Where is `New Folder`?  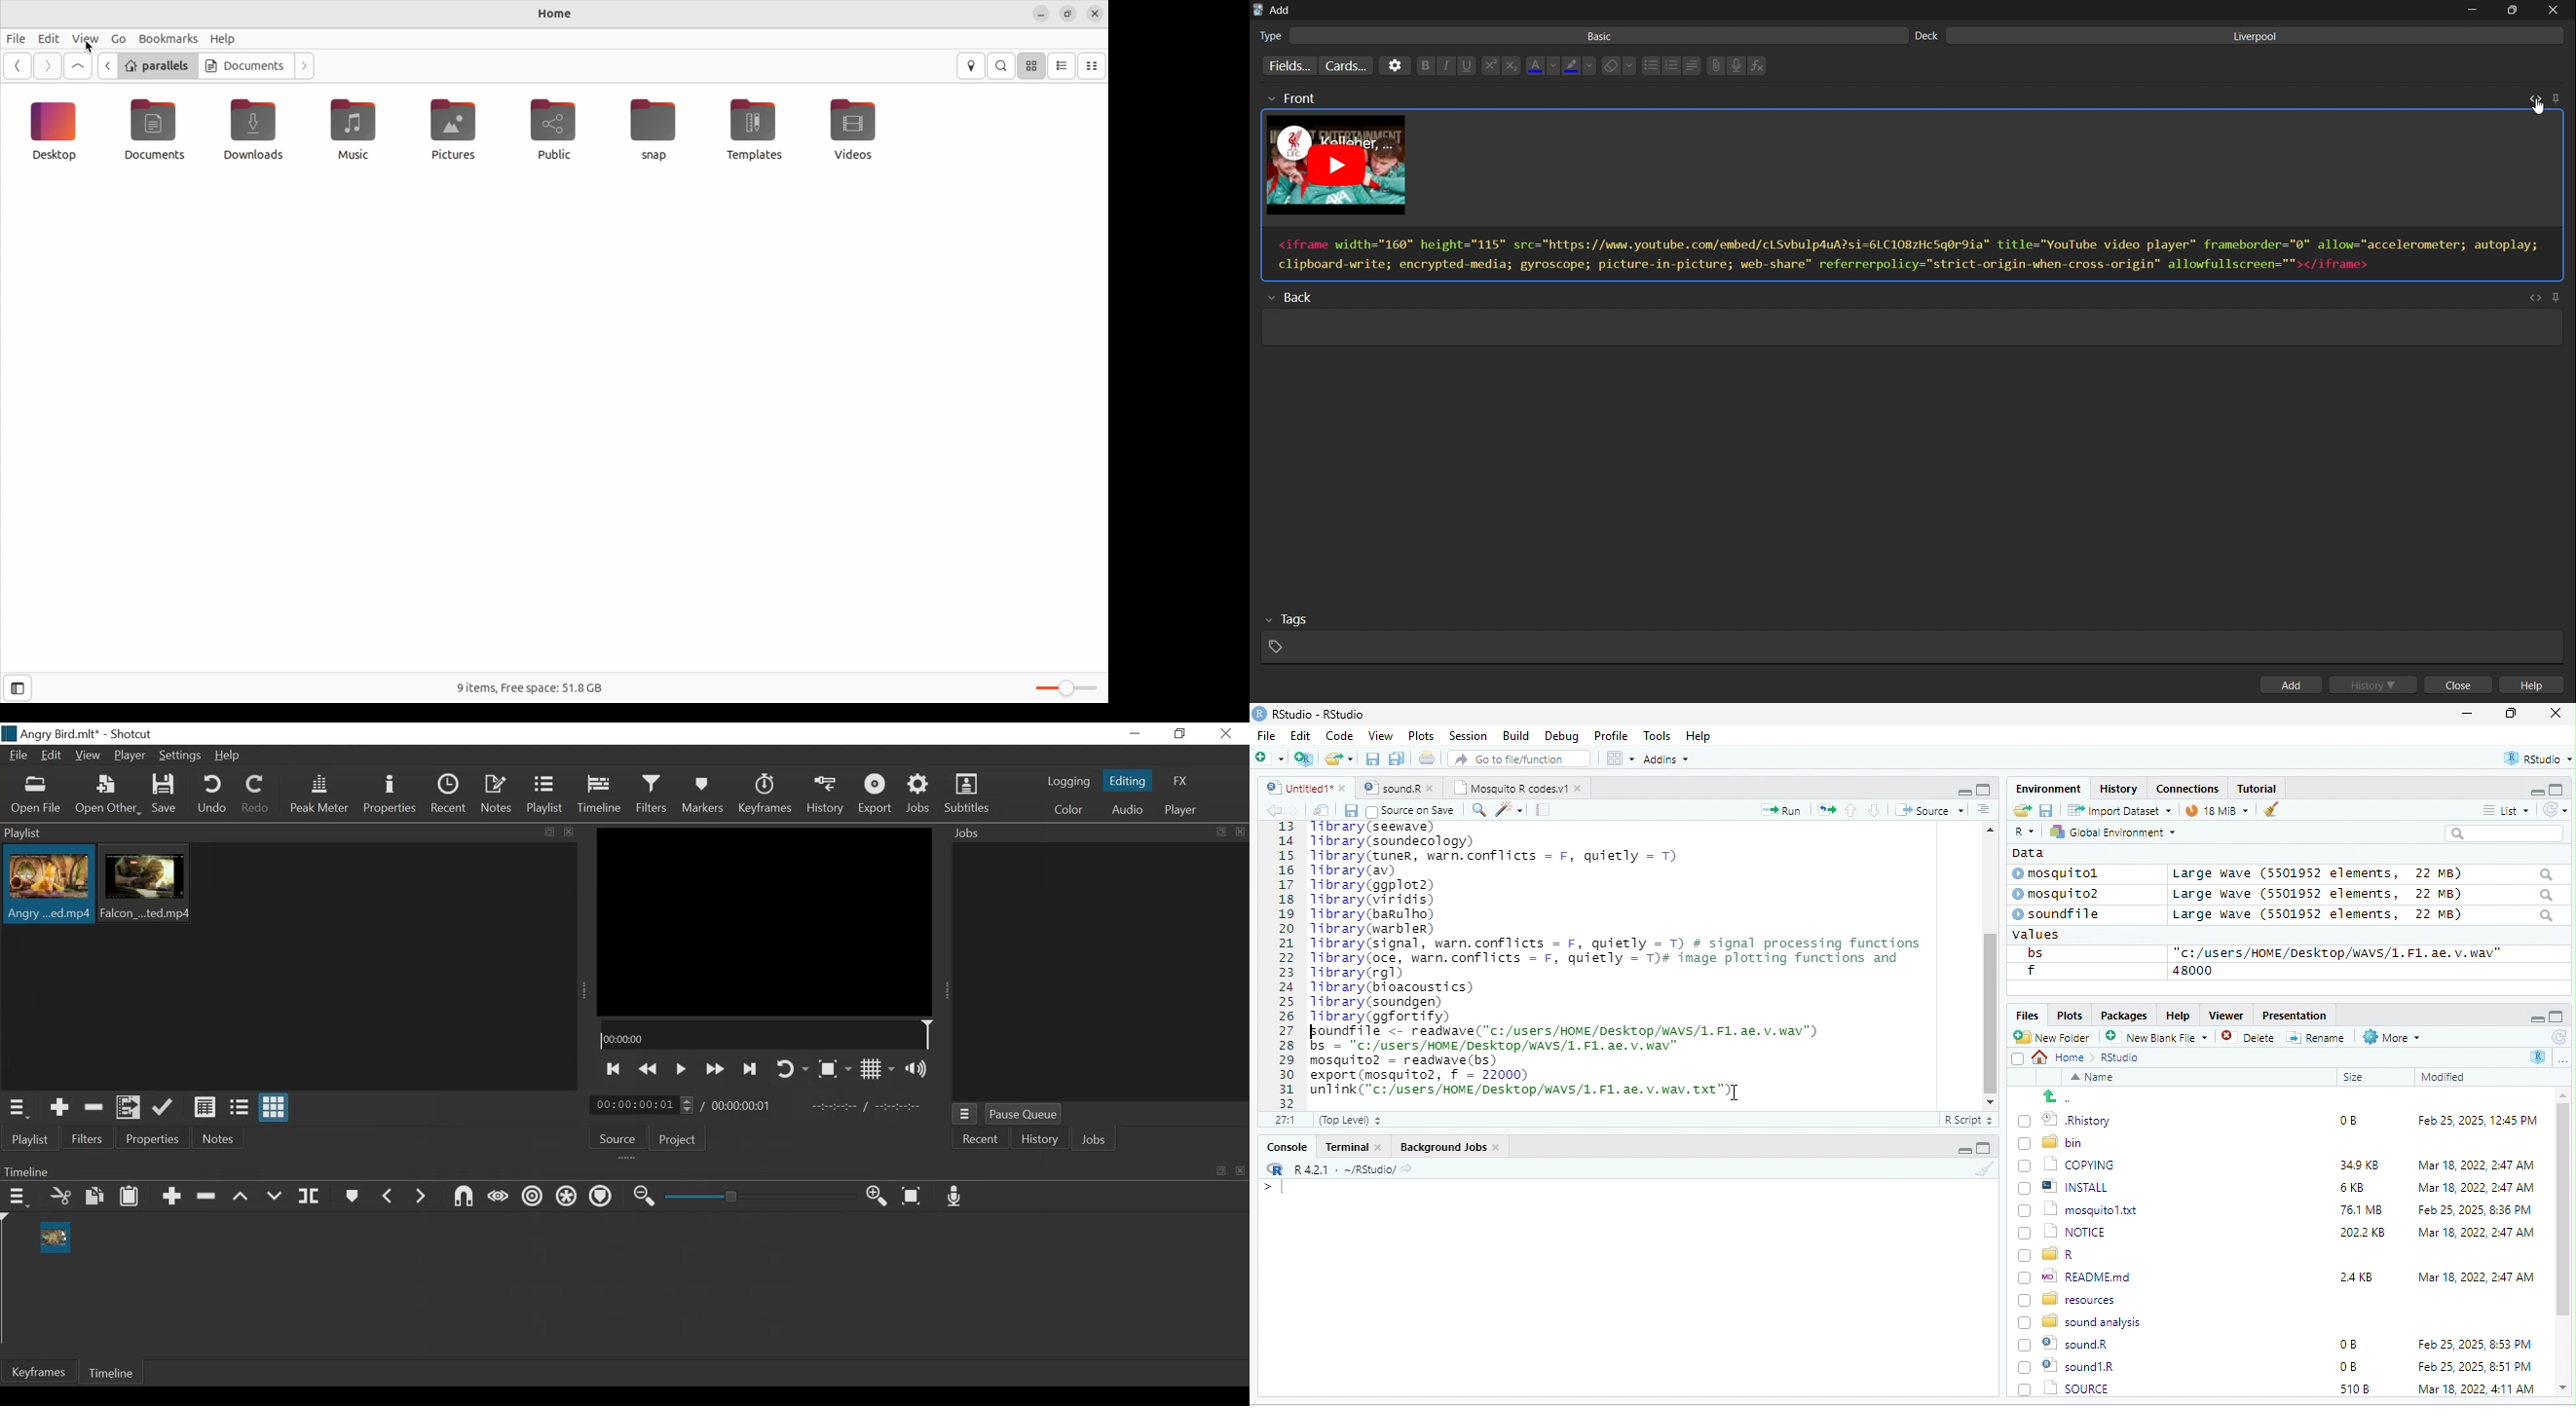 New Folder is located at coordinates (2056, 1037).